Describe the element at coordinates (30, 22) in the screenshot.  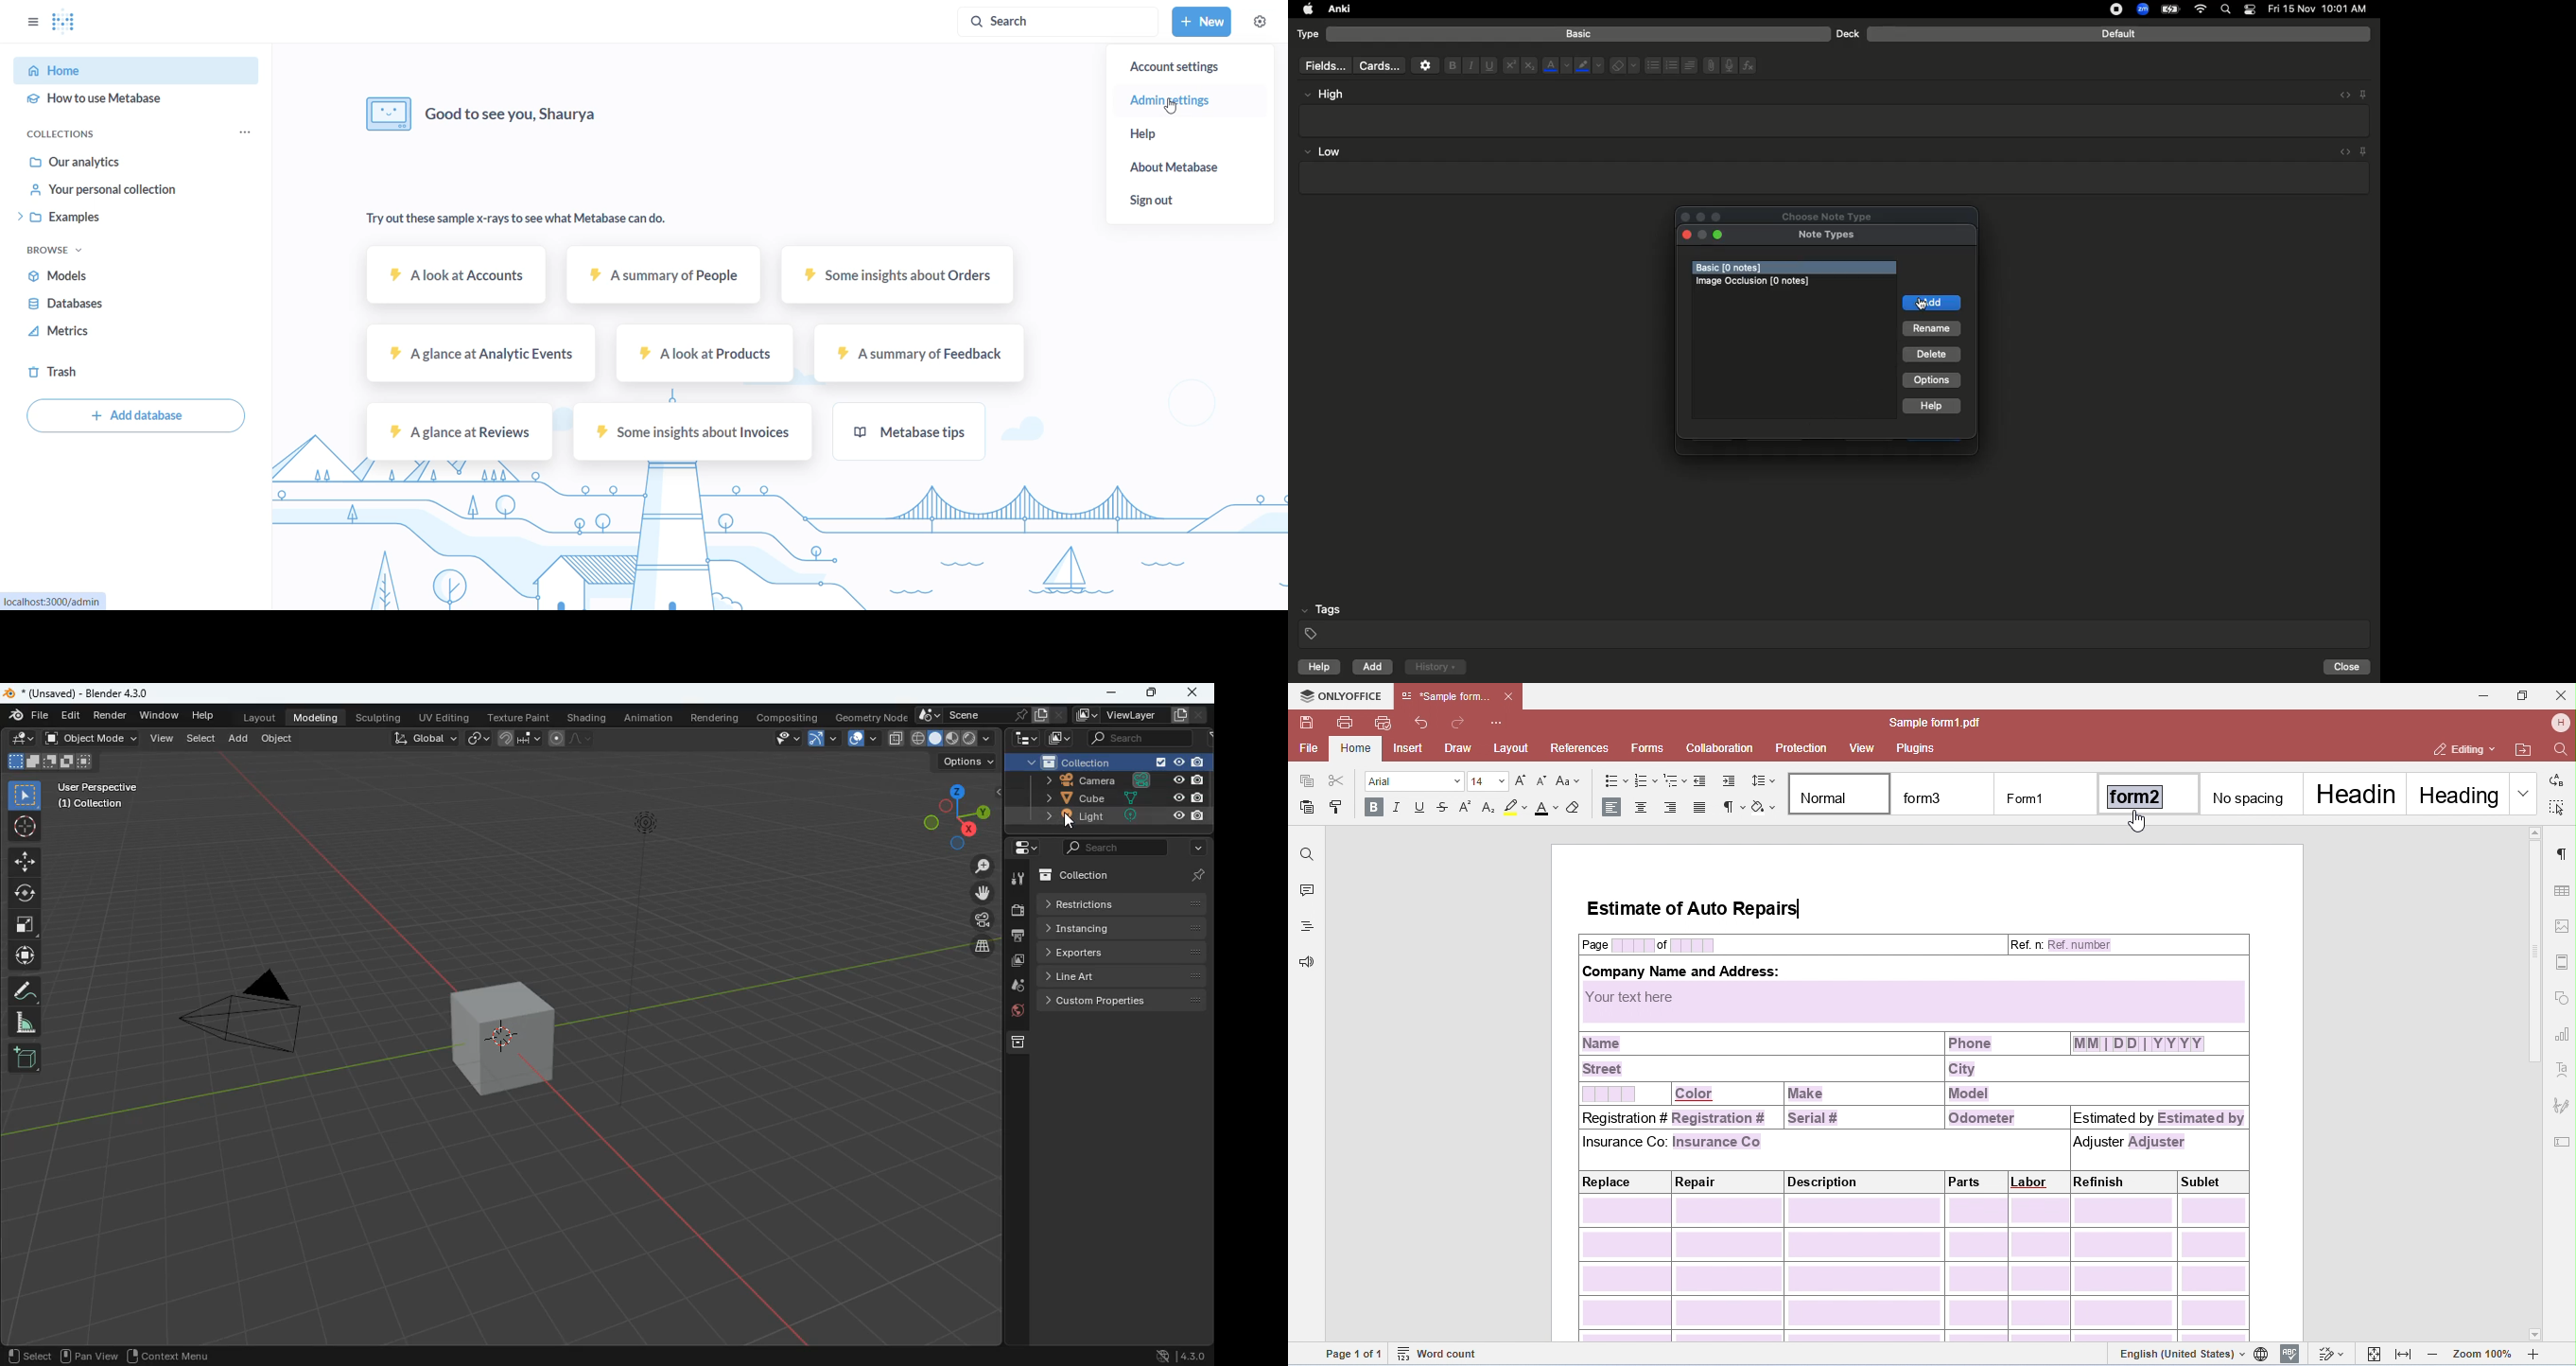
I see `options` at that location.